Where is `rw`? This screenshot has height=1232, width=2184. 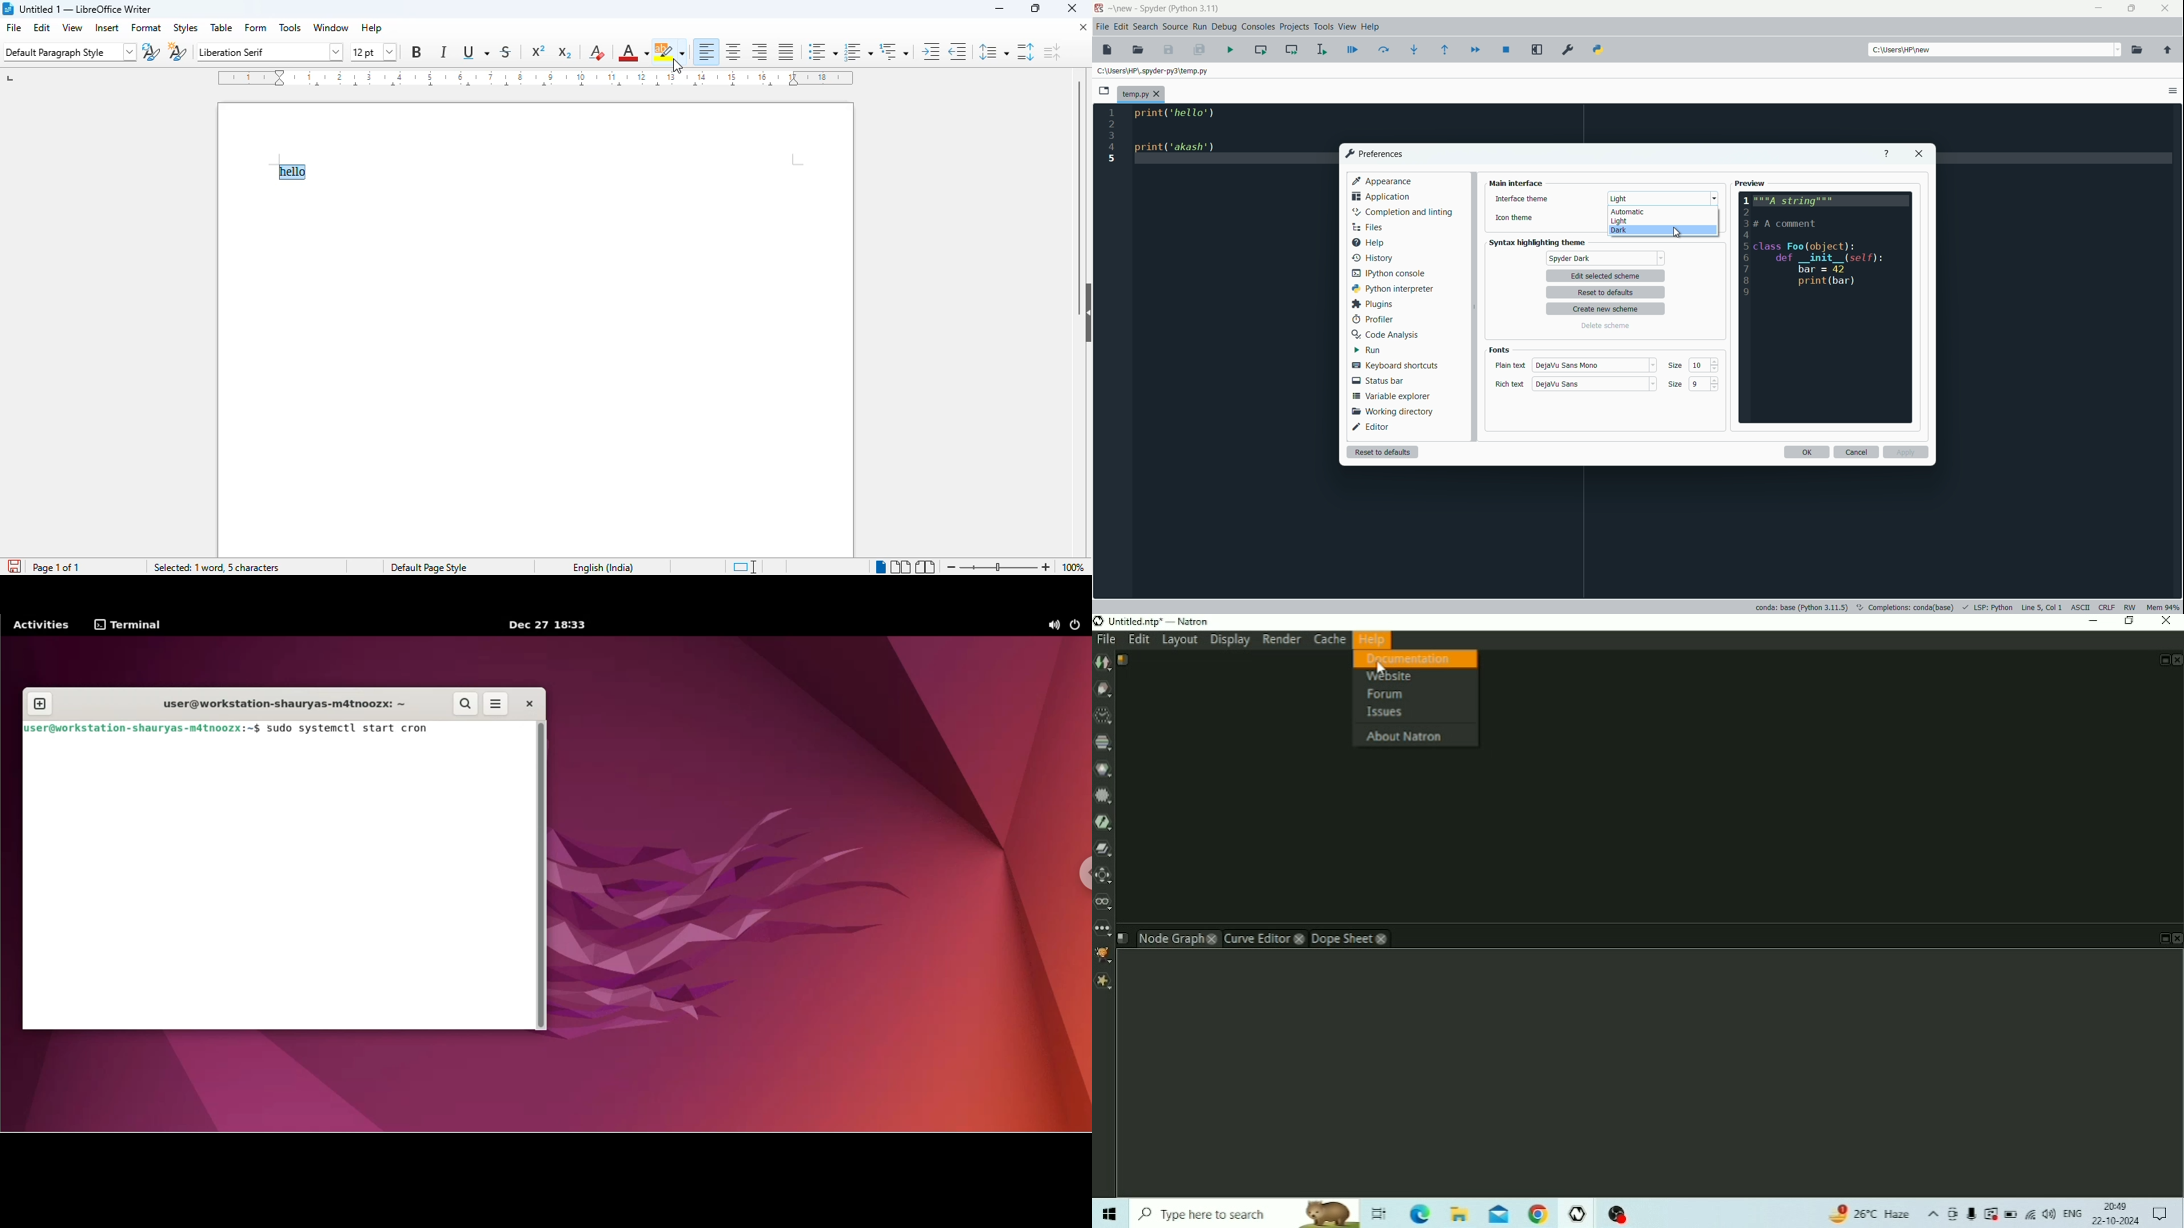
rw is located at coordinates (2132, 607).